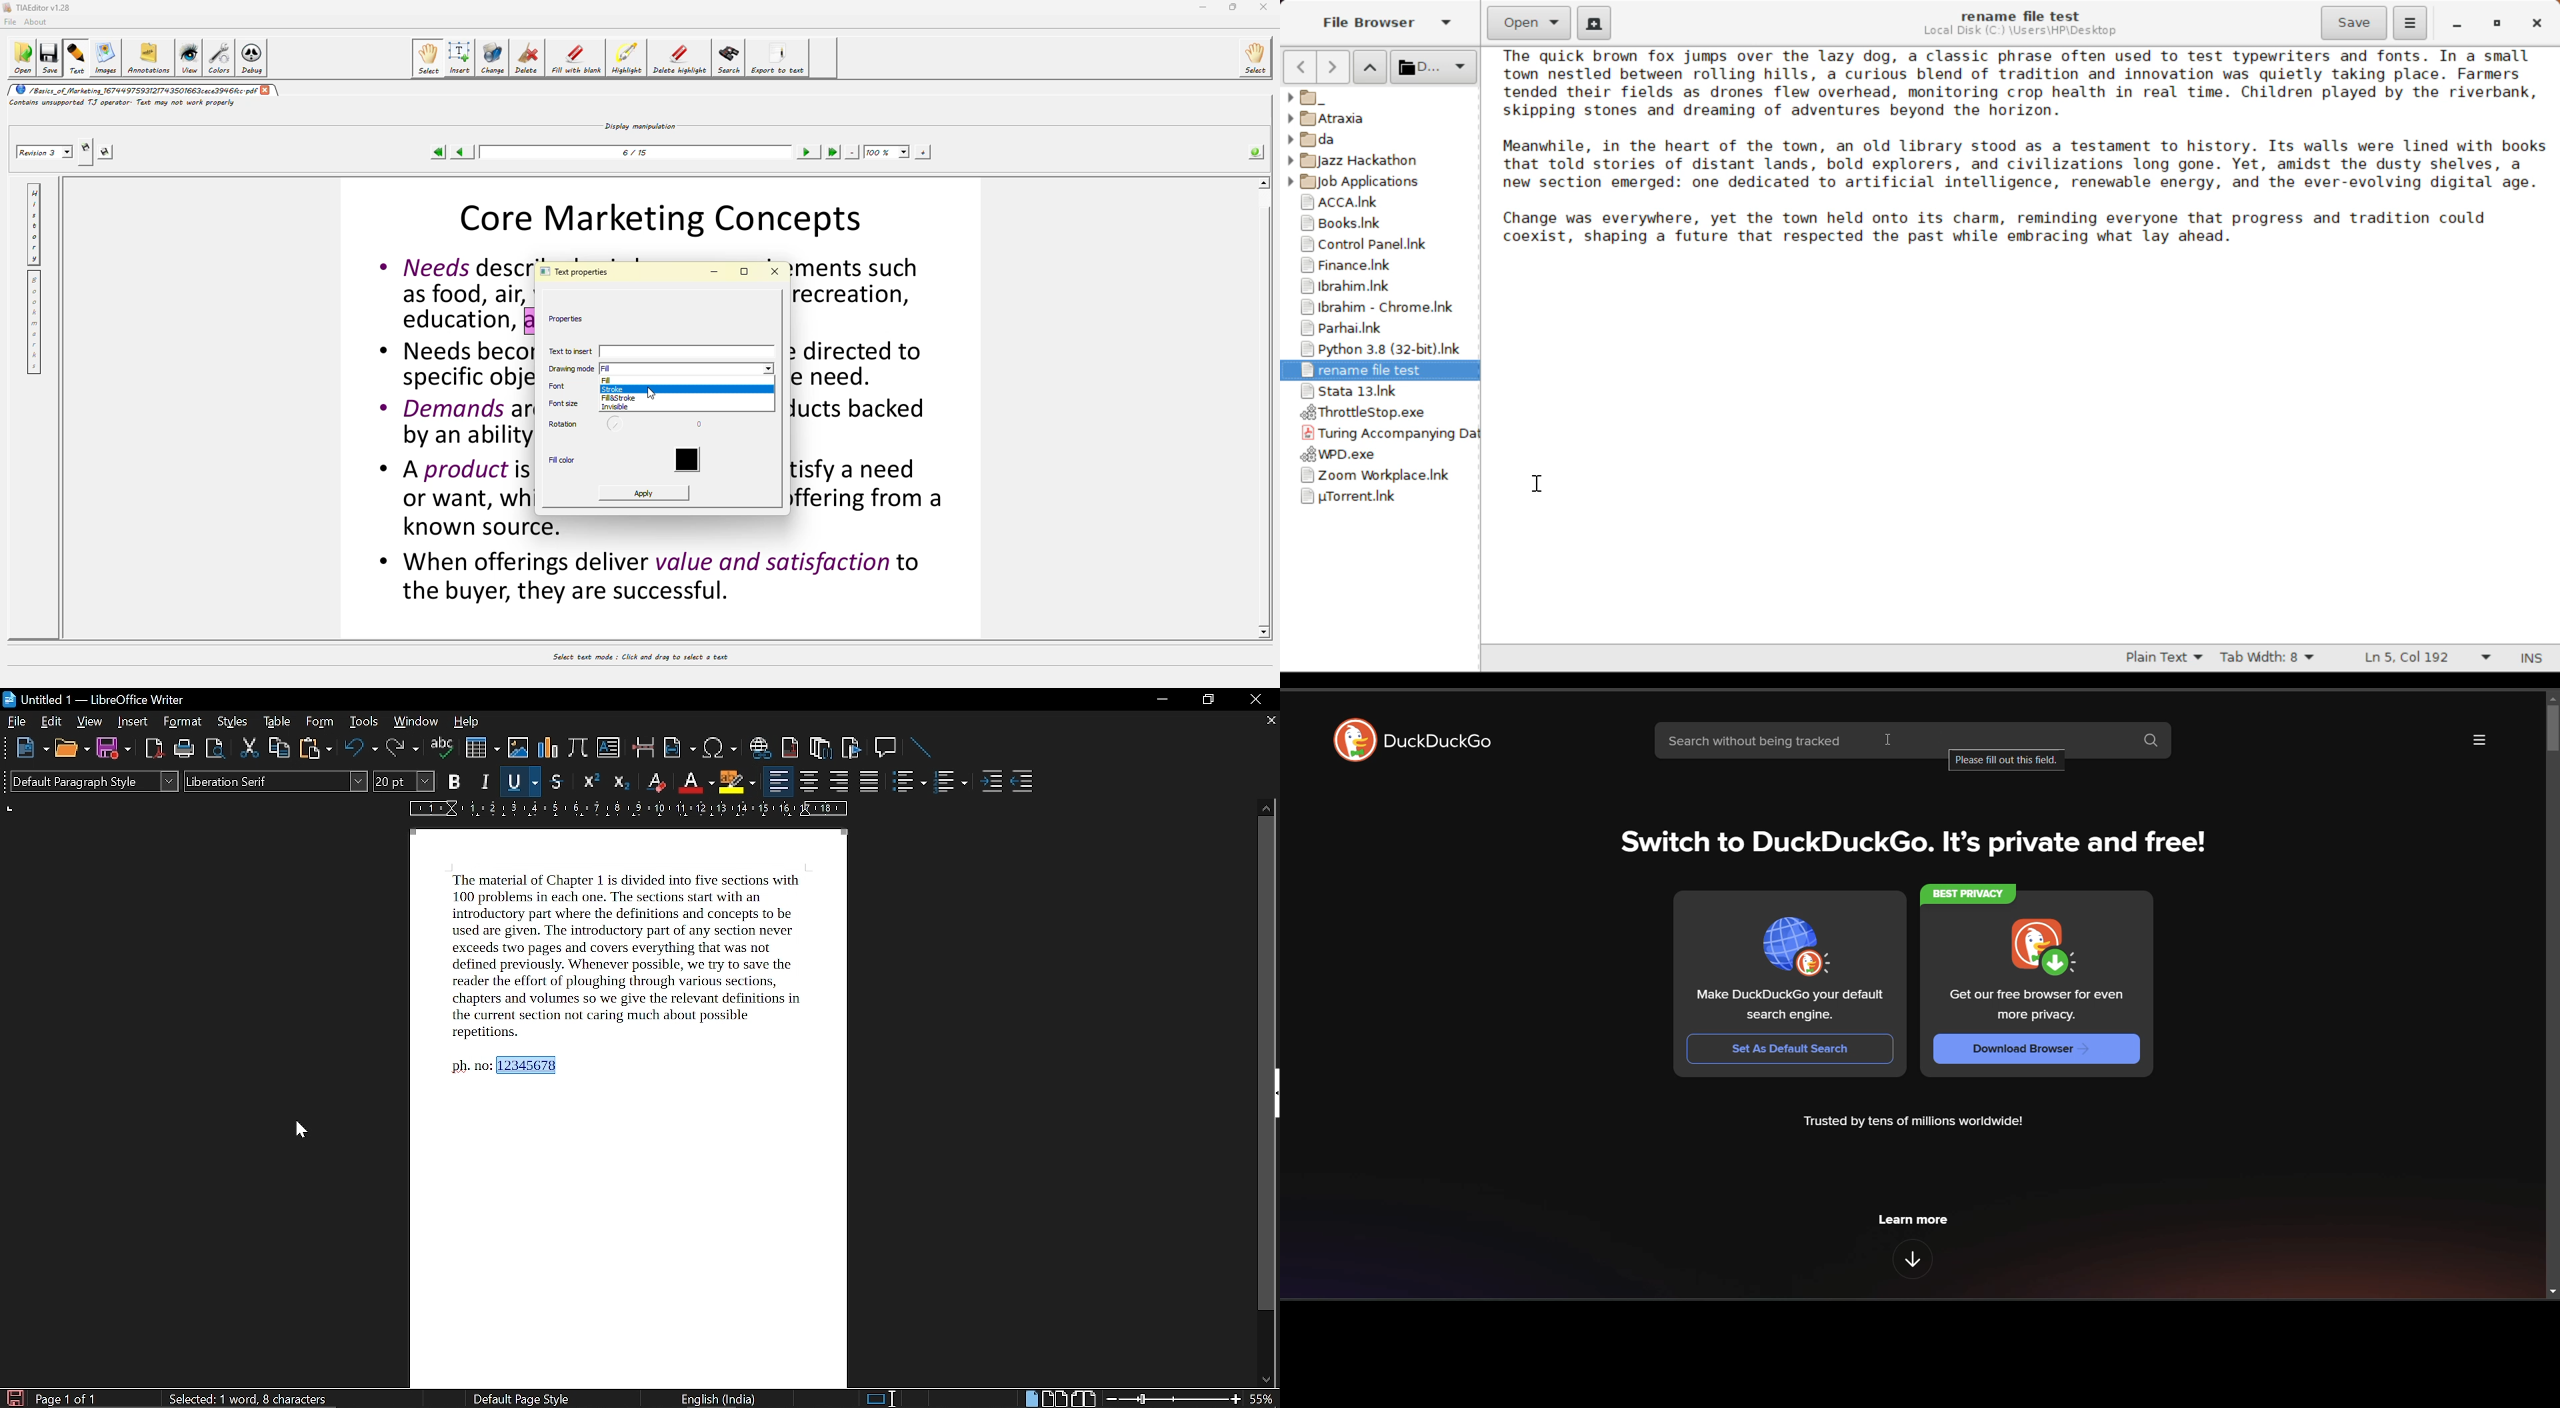 Image resolution: width=2576 pixels, height=1428 pixels. I want to click on Previous Page, so click(1299, 67).